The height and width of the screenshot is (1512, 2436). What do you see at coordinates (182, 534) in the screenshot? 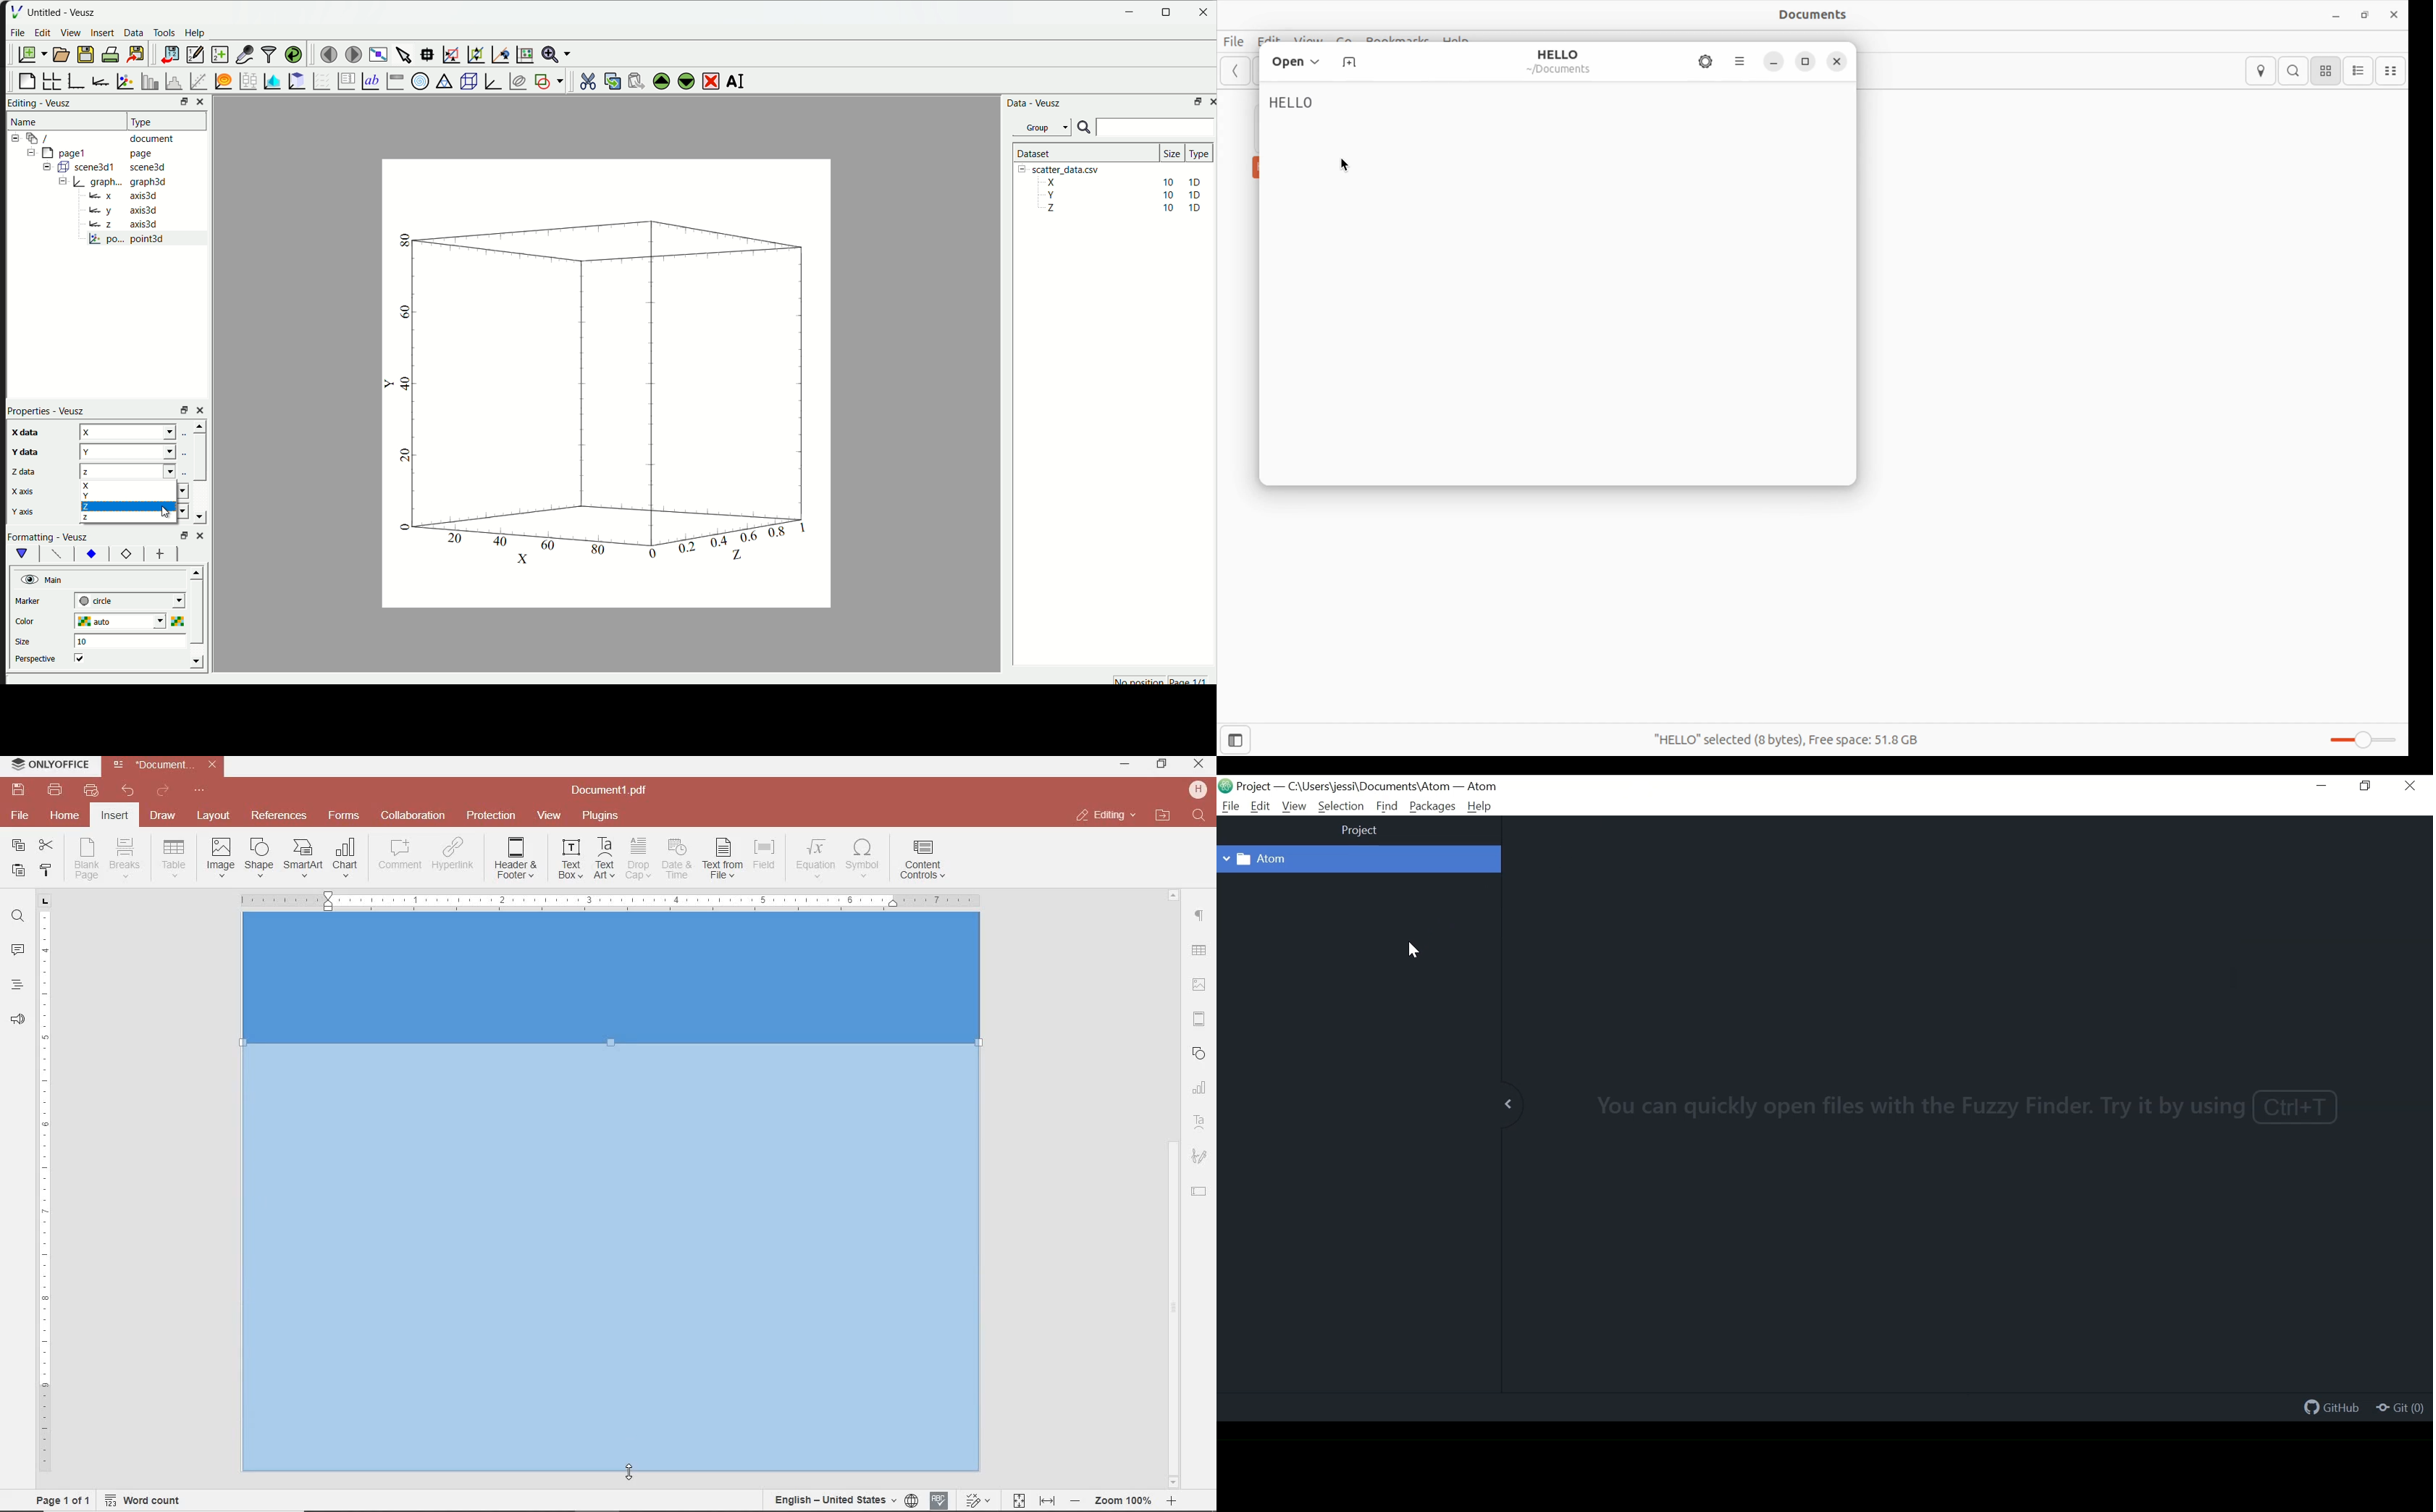
I see `` at bounding box center [182, 534].